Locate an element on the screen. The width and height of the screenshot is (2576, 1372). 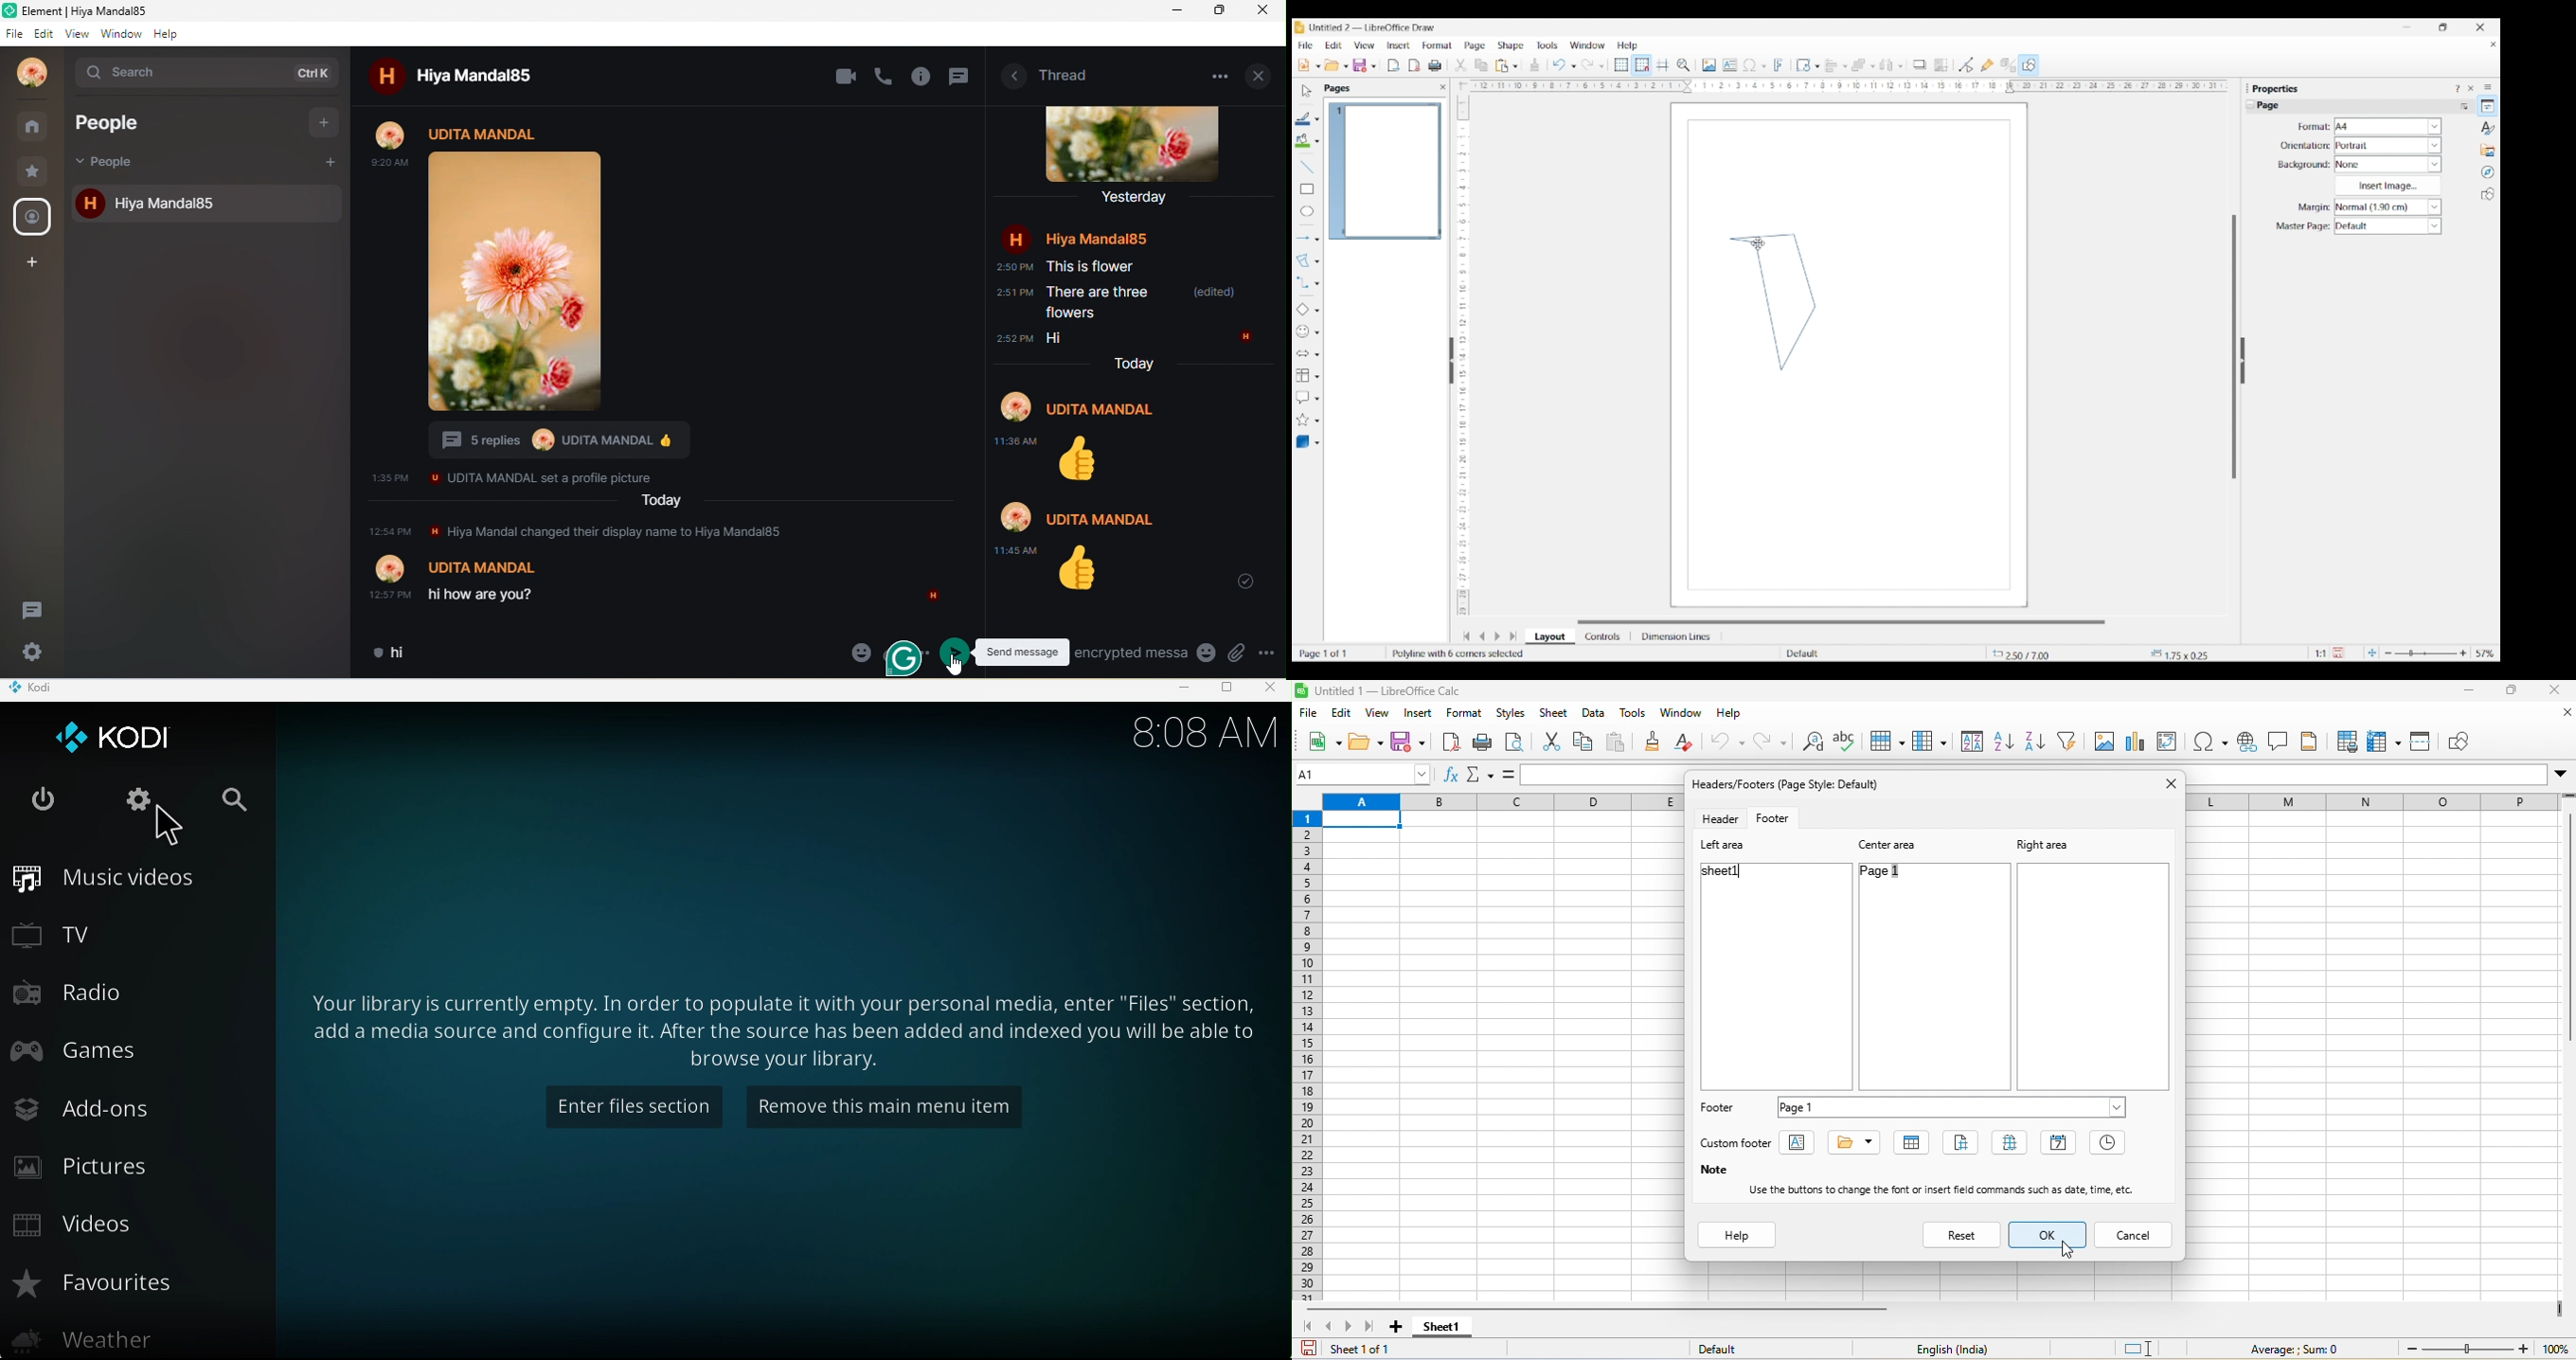
Export is located at coordinates (1394, 65).